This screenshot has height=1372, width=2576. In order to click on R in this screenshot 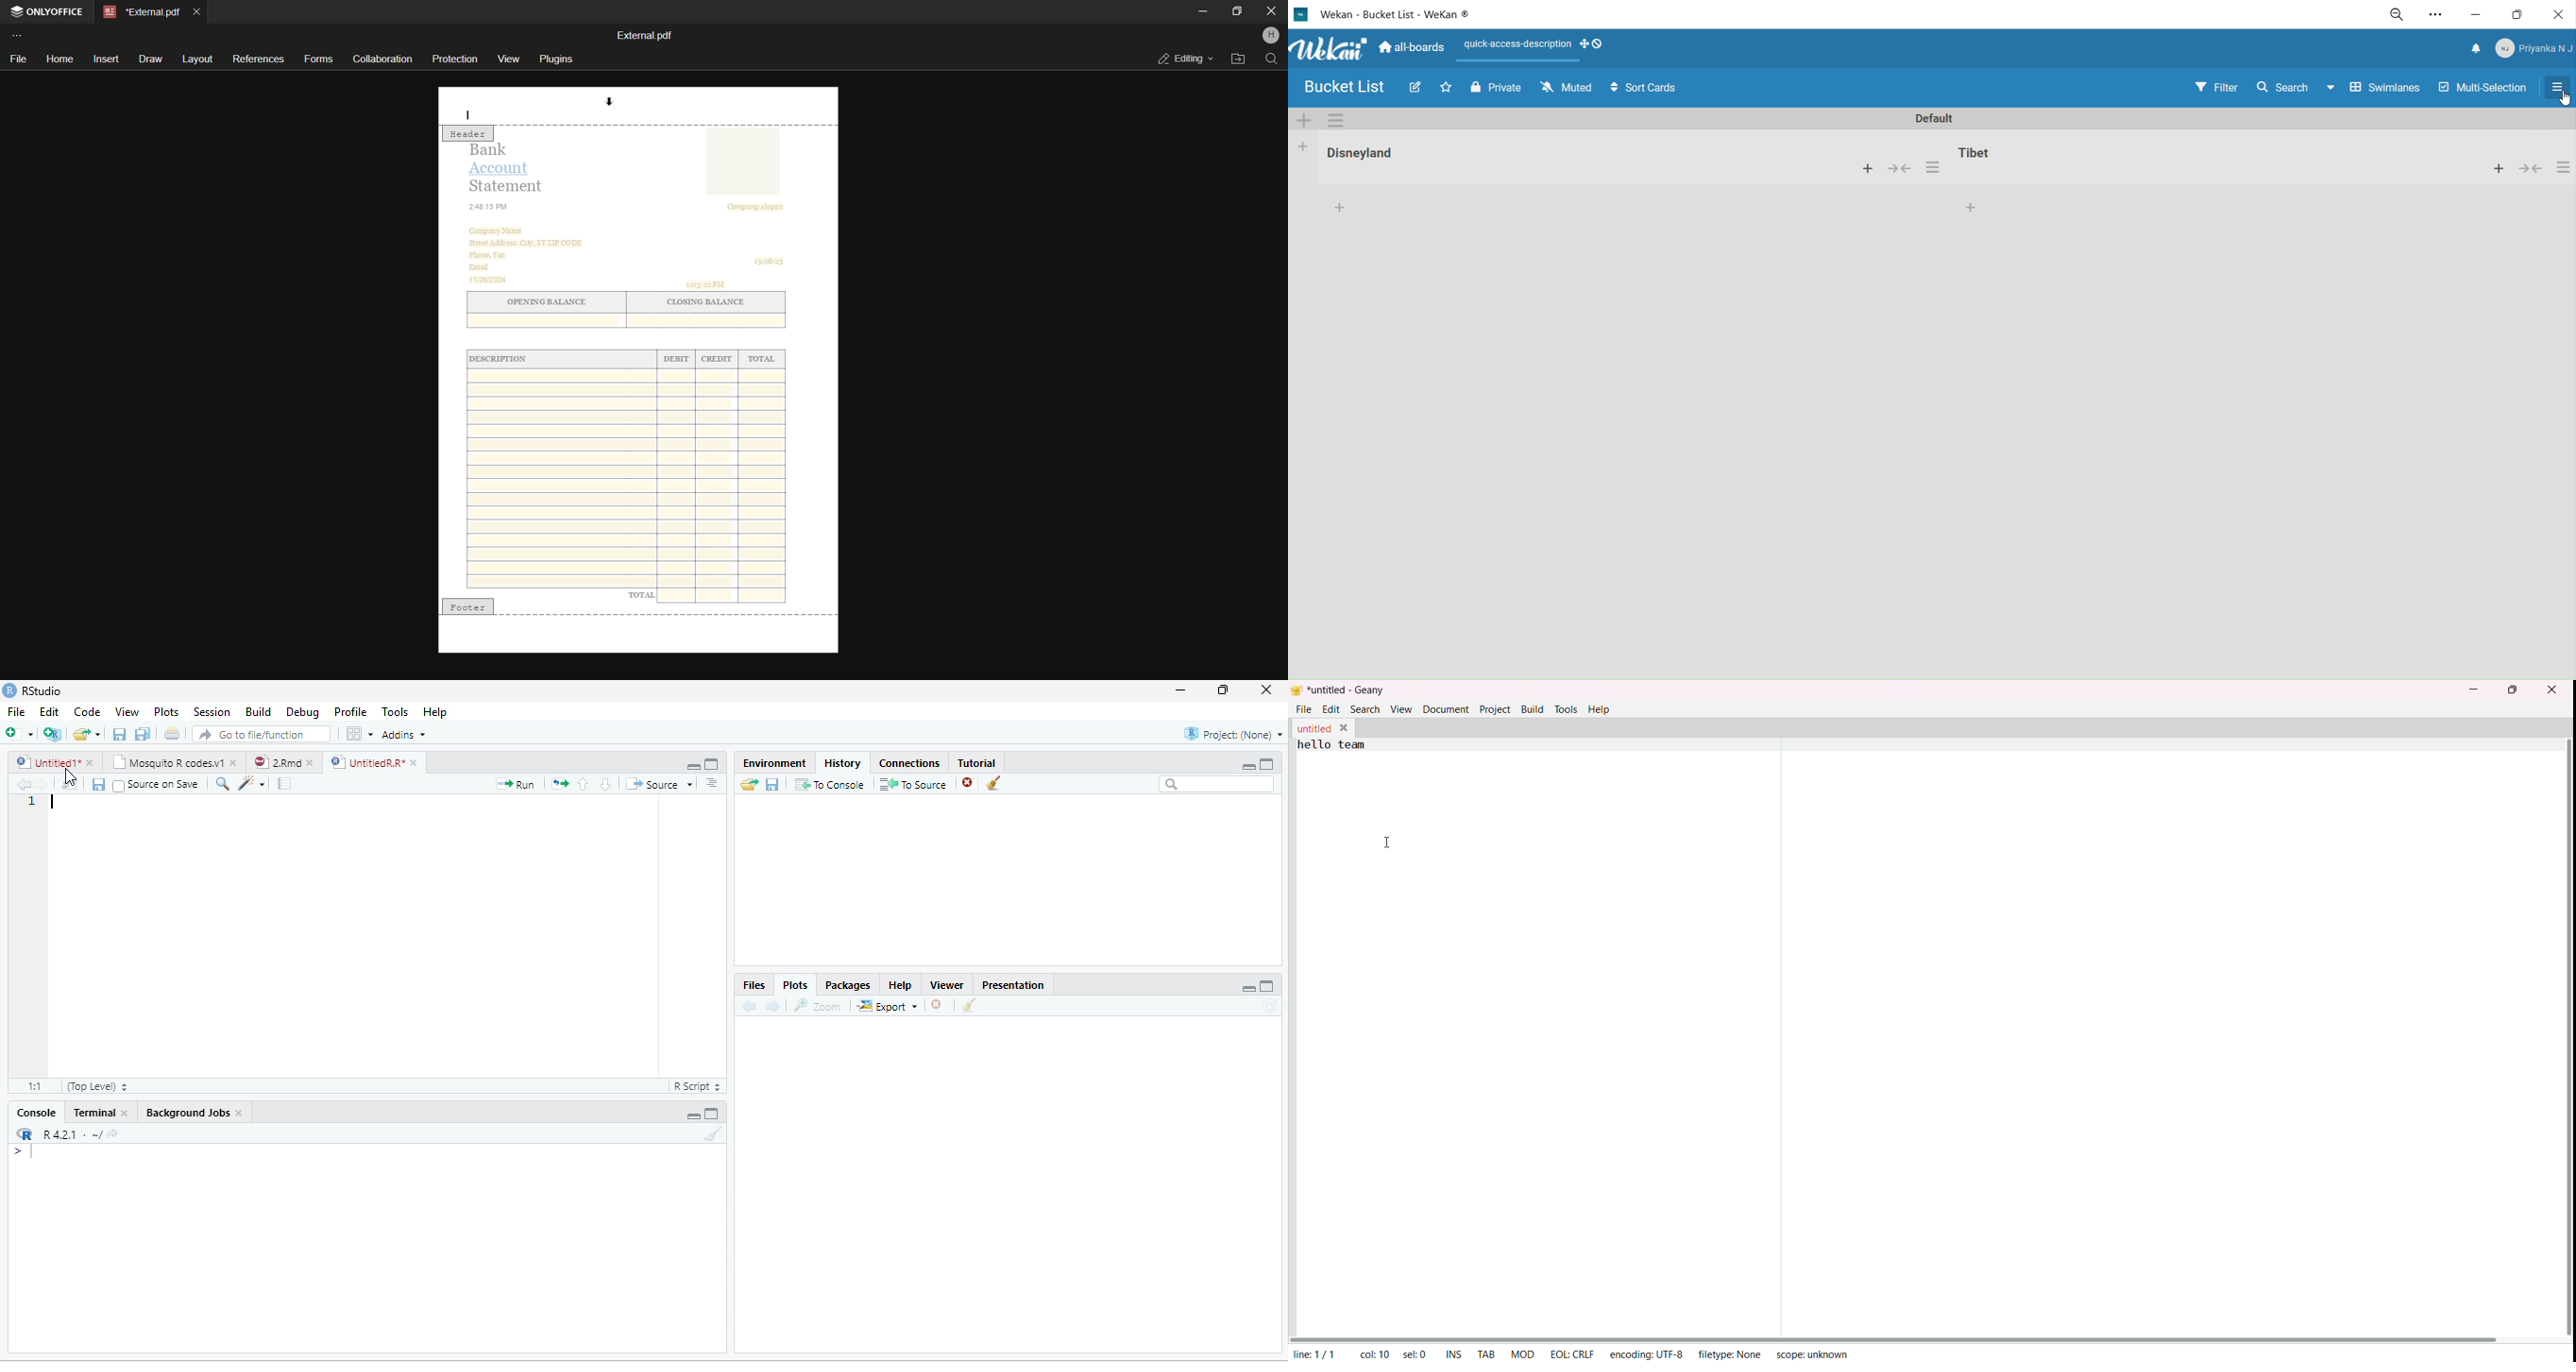, I will do `click(24, 1133)`.